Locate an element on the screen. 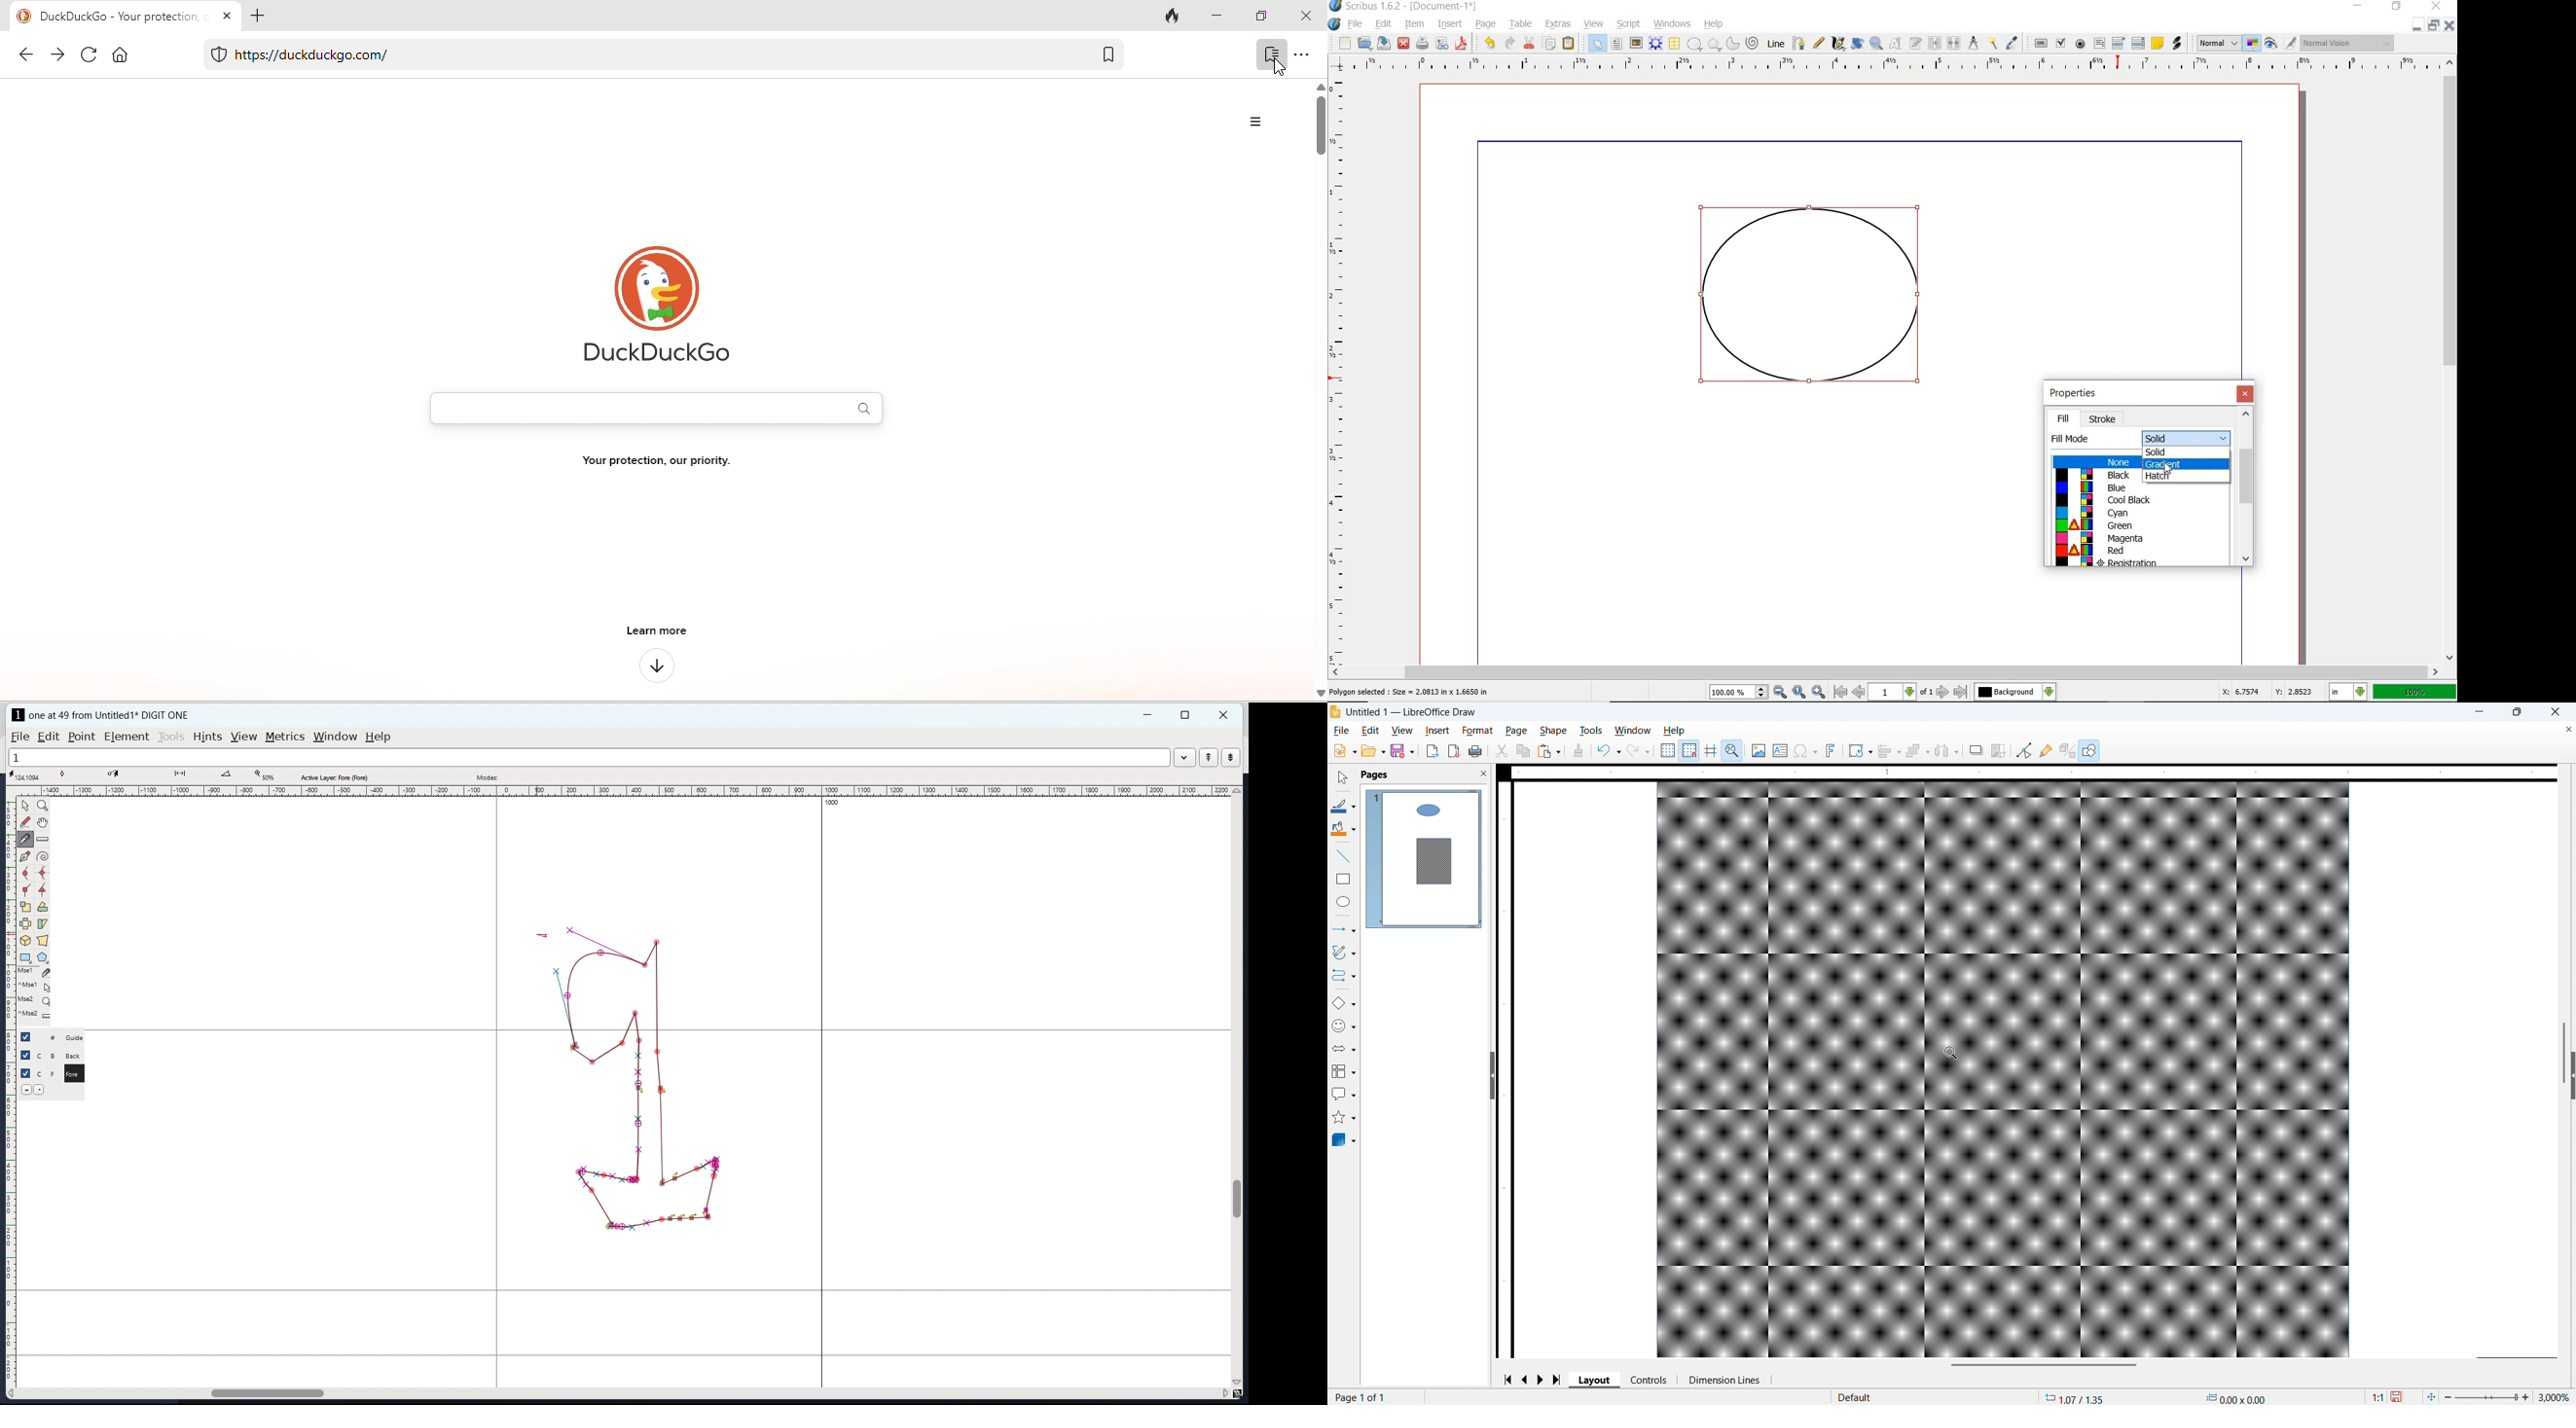  previous is located at coordinates (1860, 692).